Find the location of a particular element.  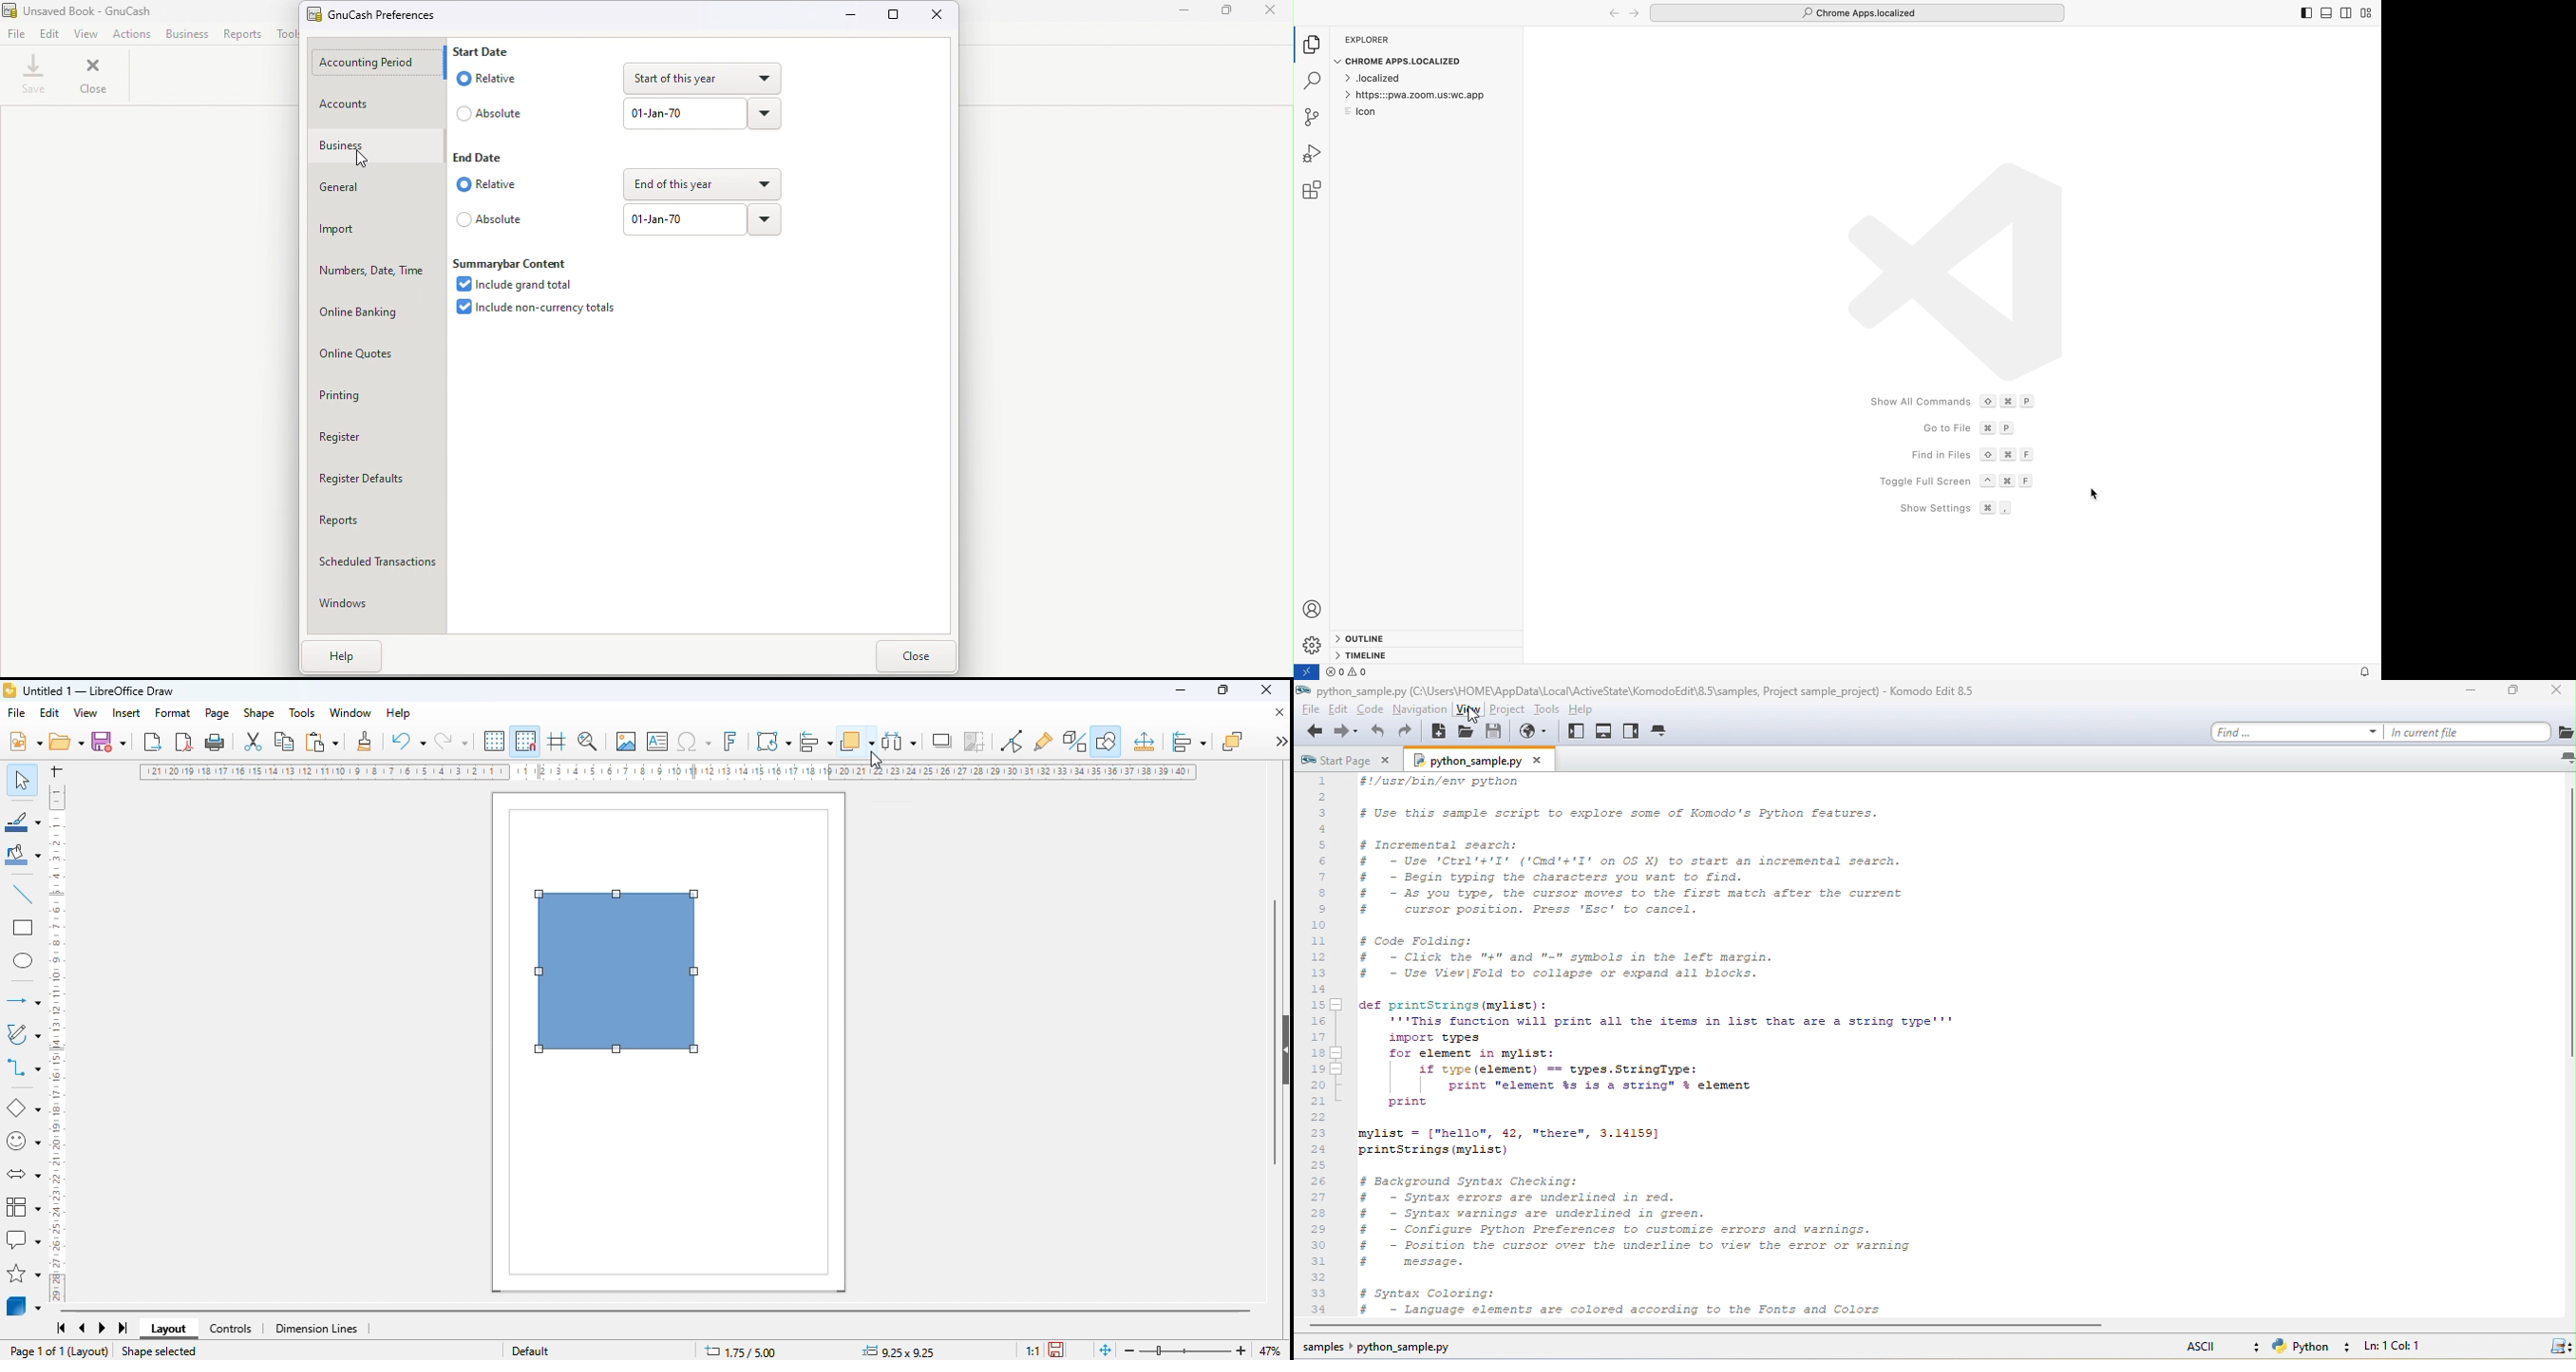

toggle extrusion is located at coordinates (1076, 741).